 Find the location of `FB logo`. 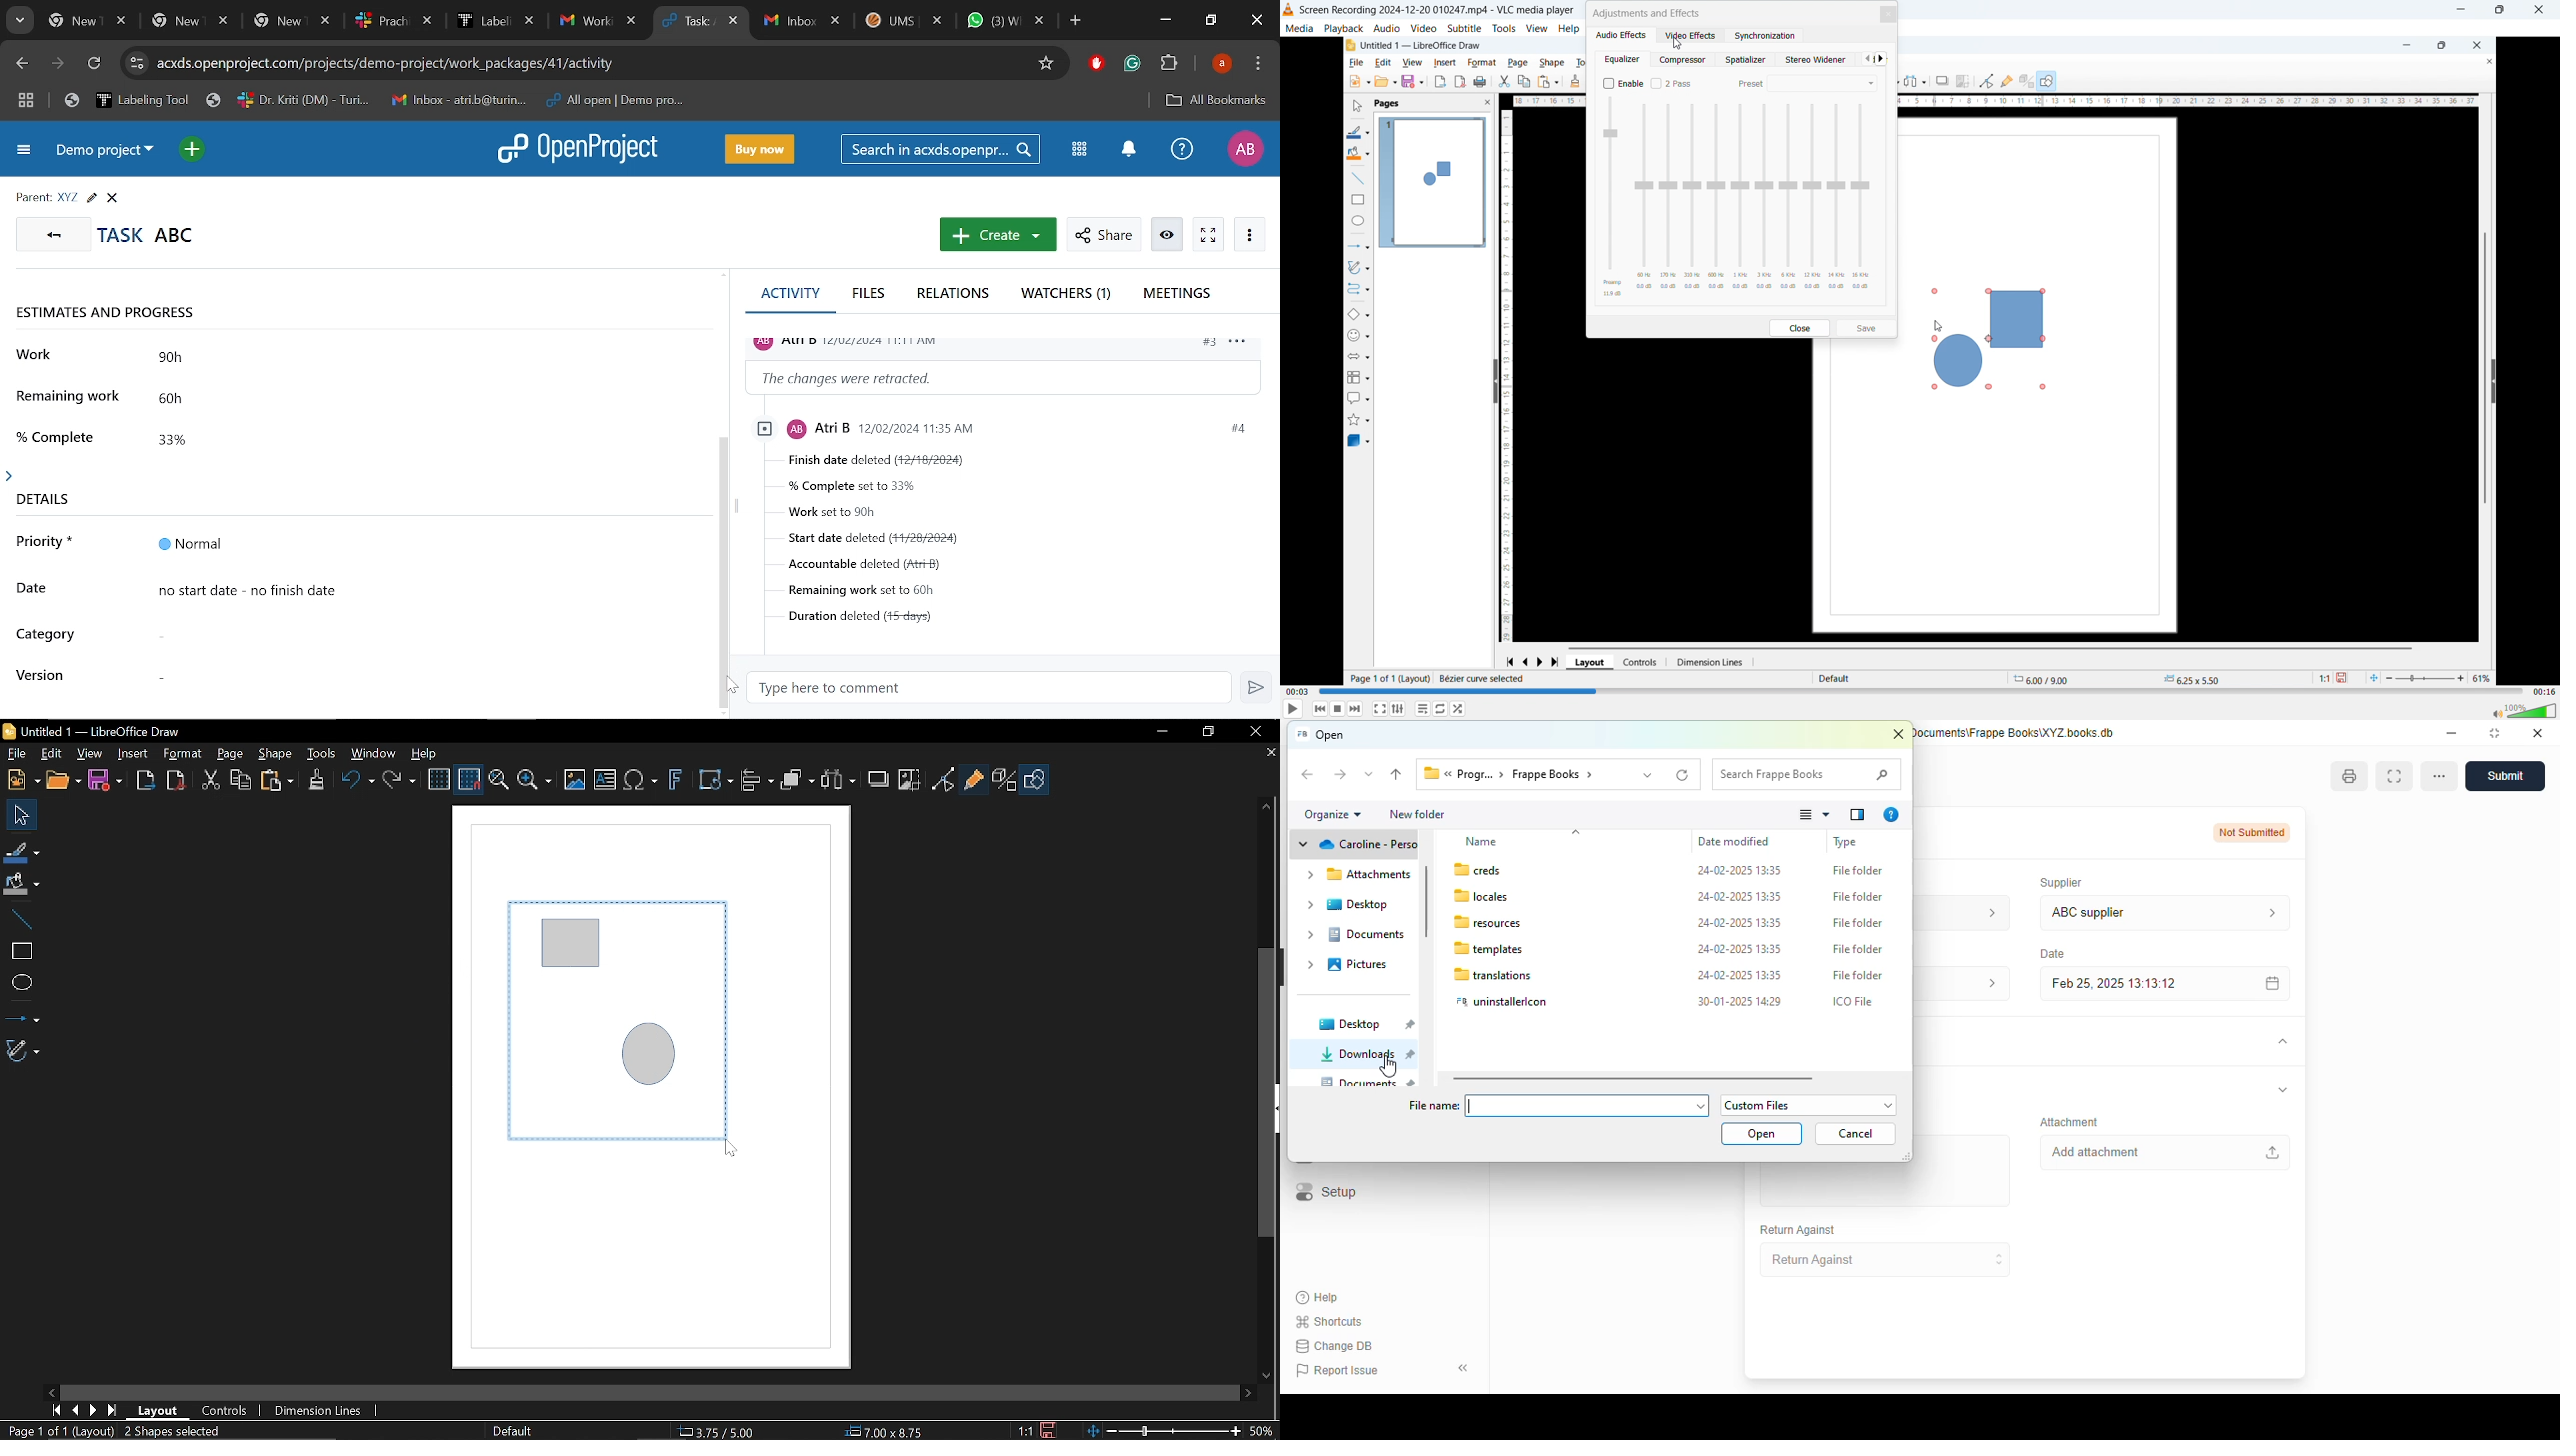

FB logo is located at coordinates (1301, 734).